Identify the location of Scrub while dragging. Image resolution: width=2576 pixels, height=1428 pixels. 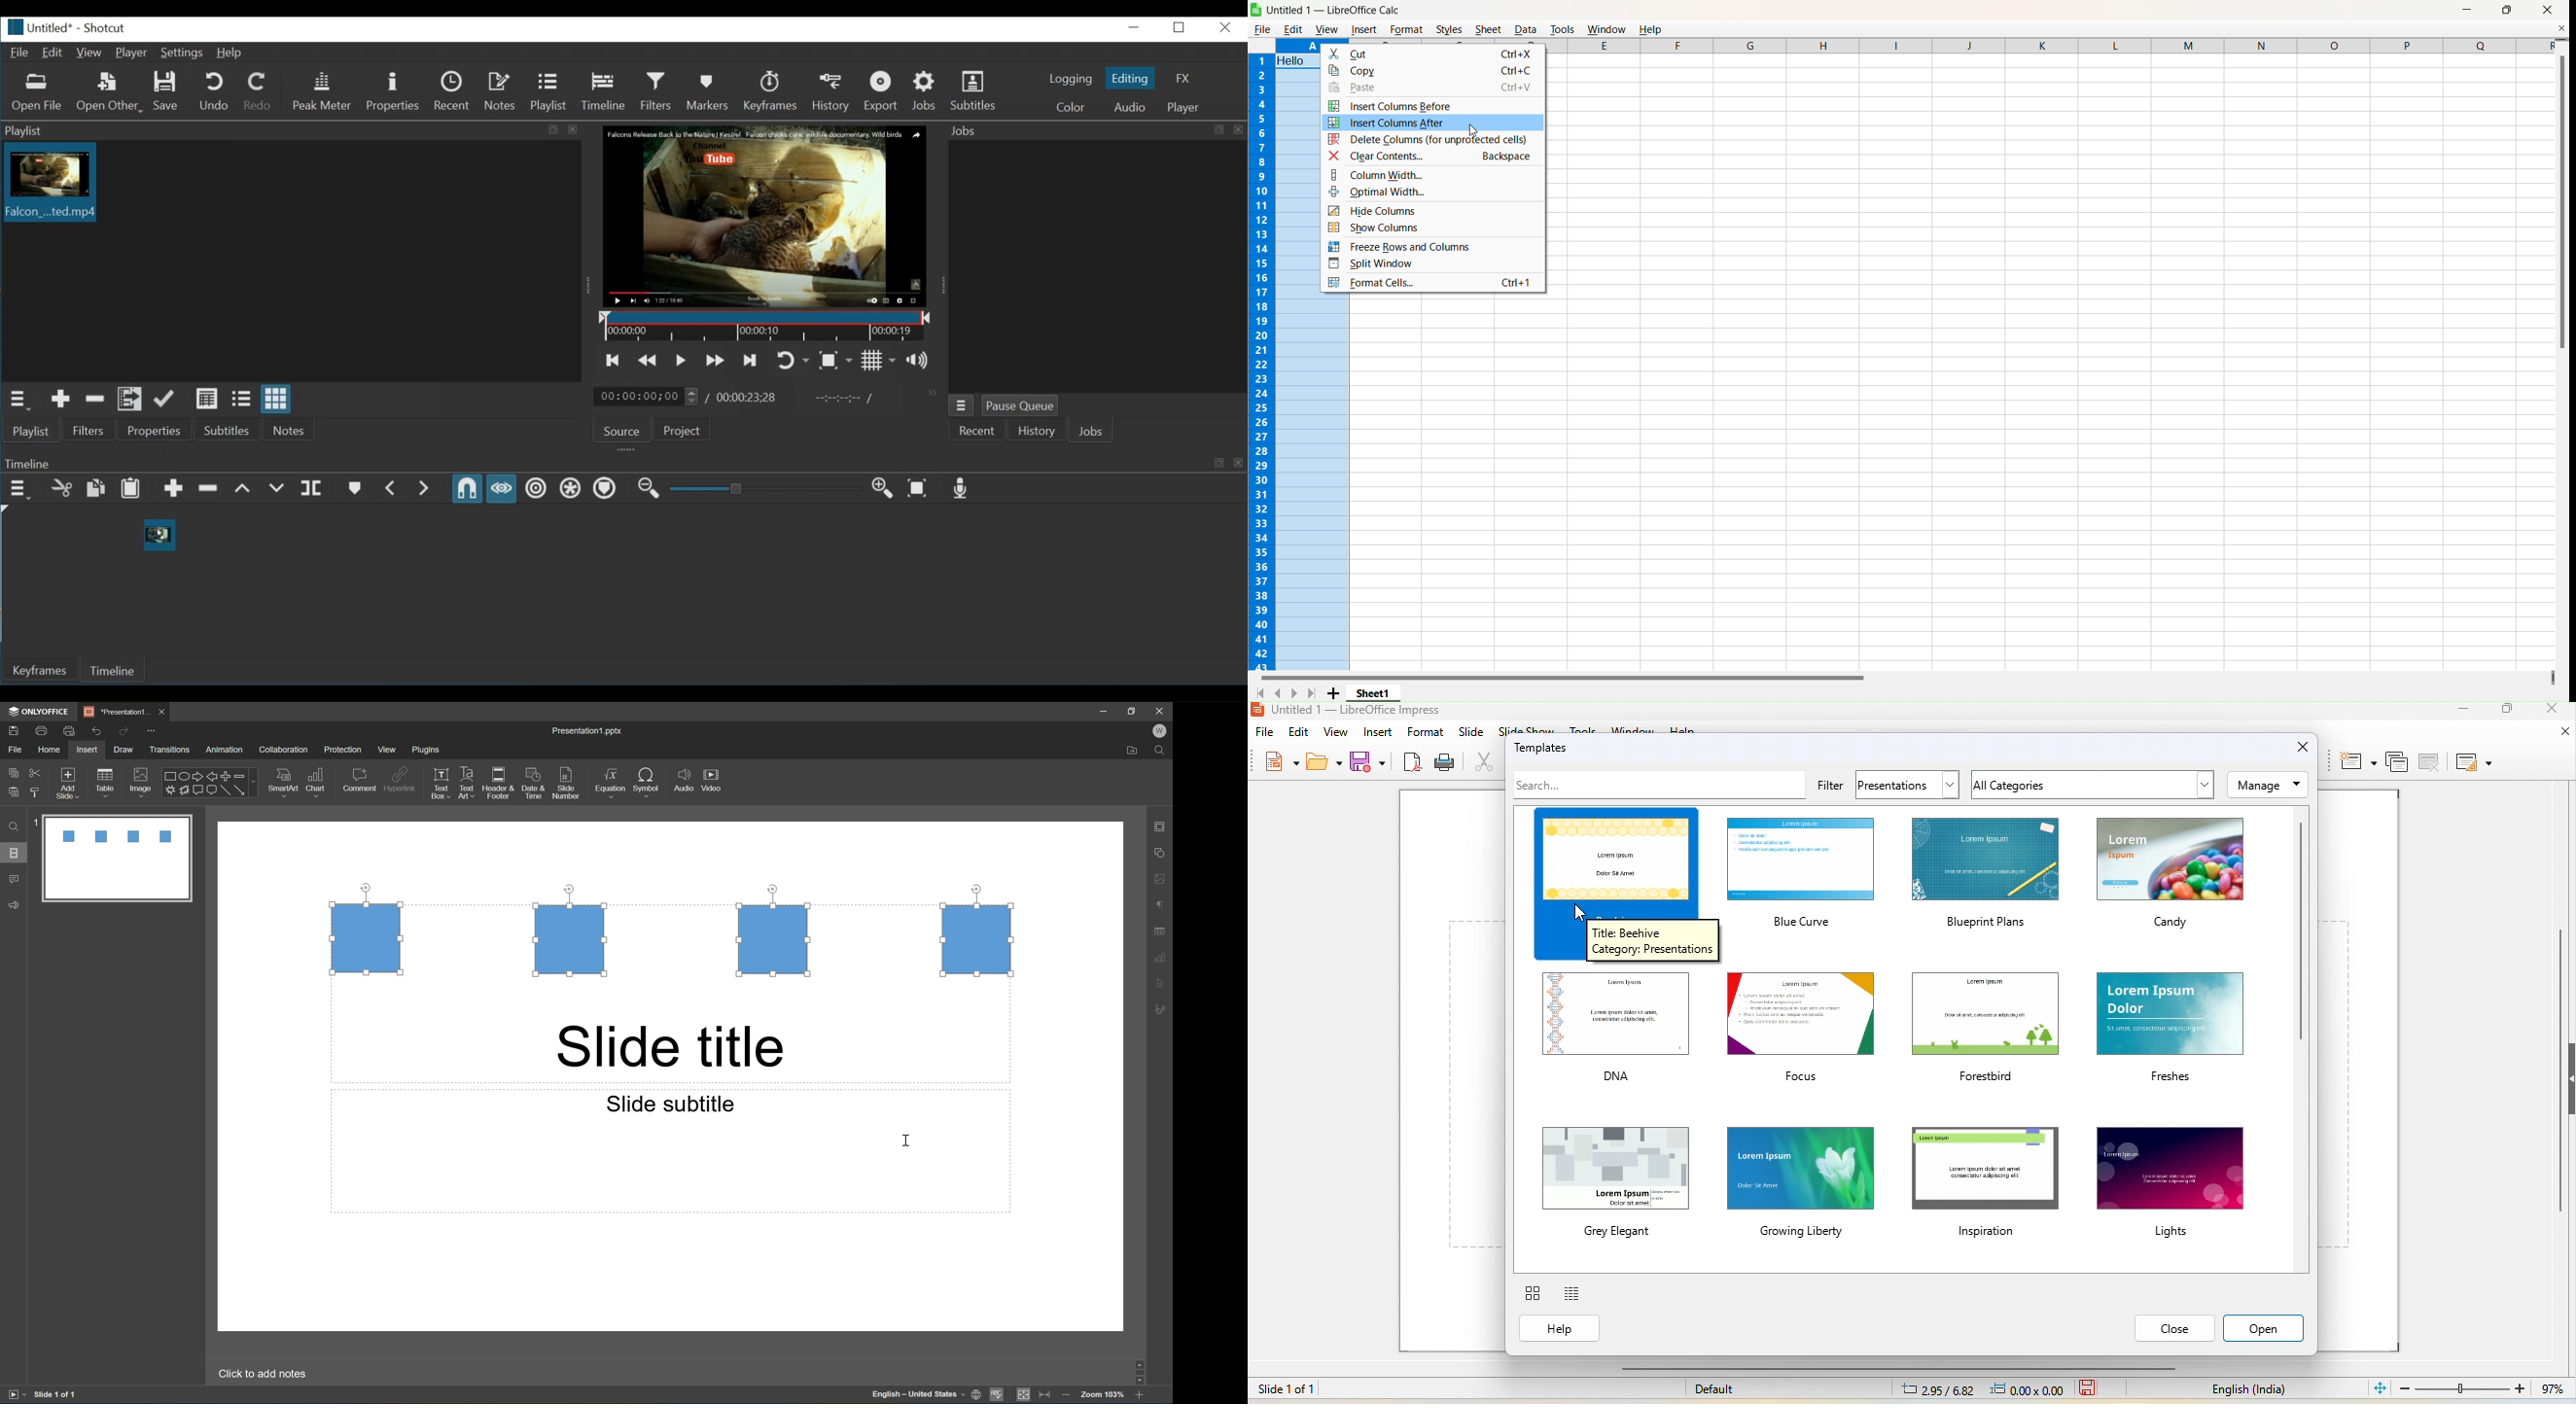
(502, 489).